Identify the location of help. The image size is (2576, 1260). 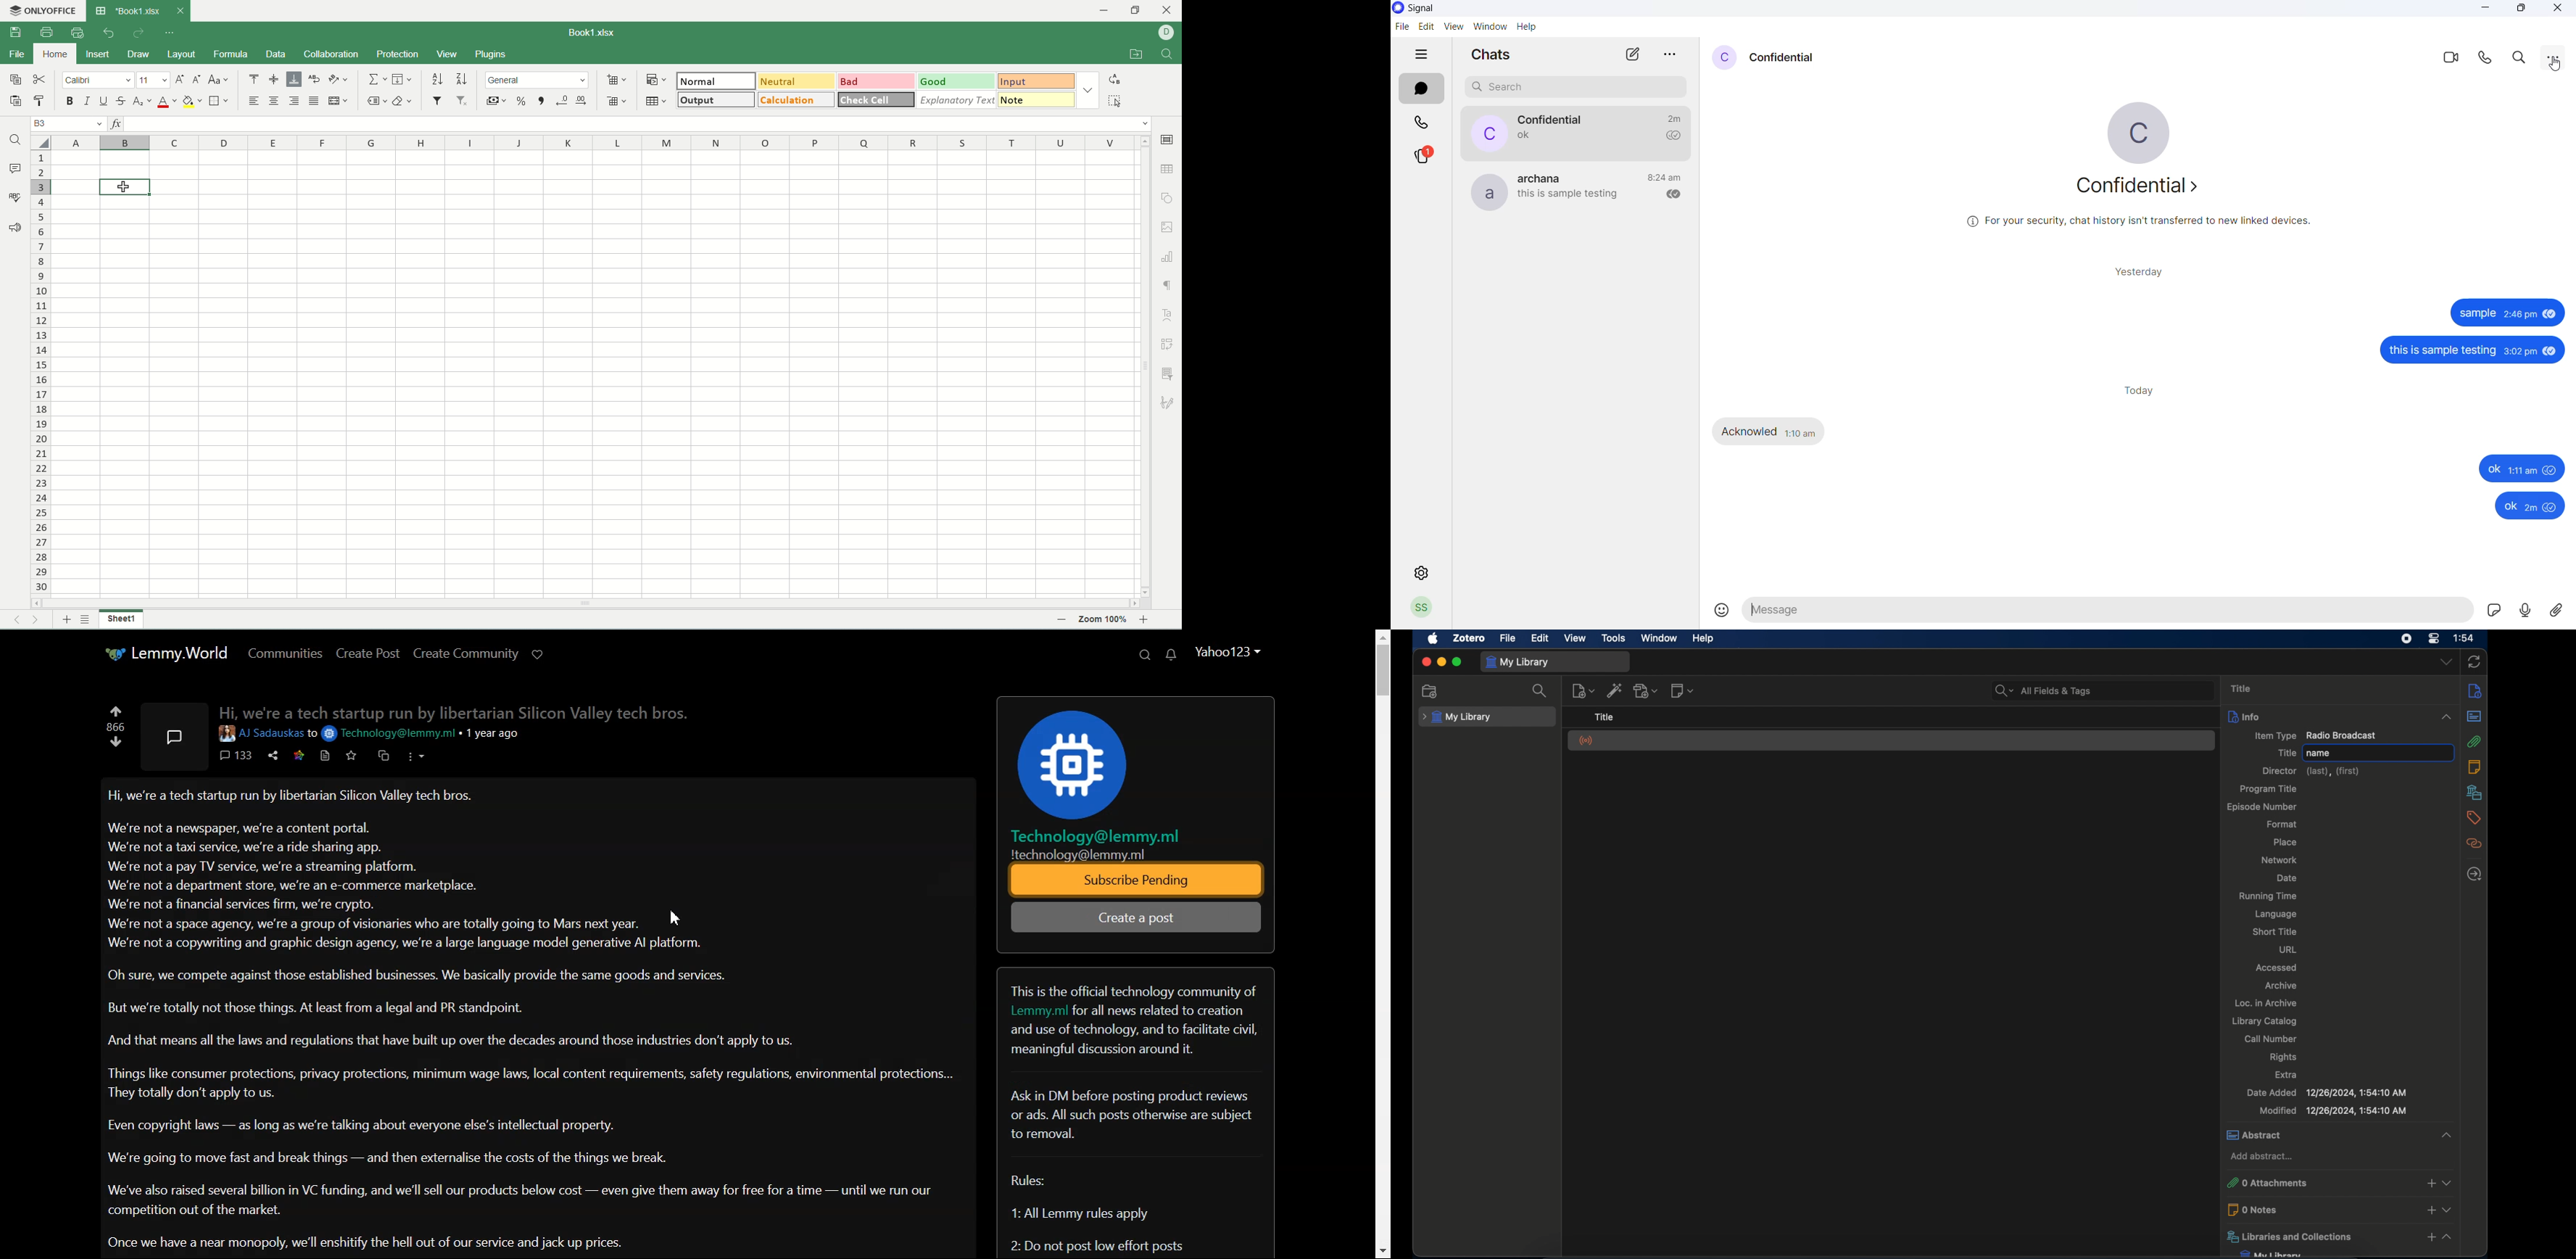
(1525, 26).